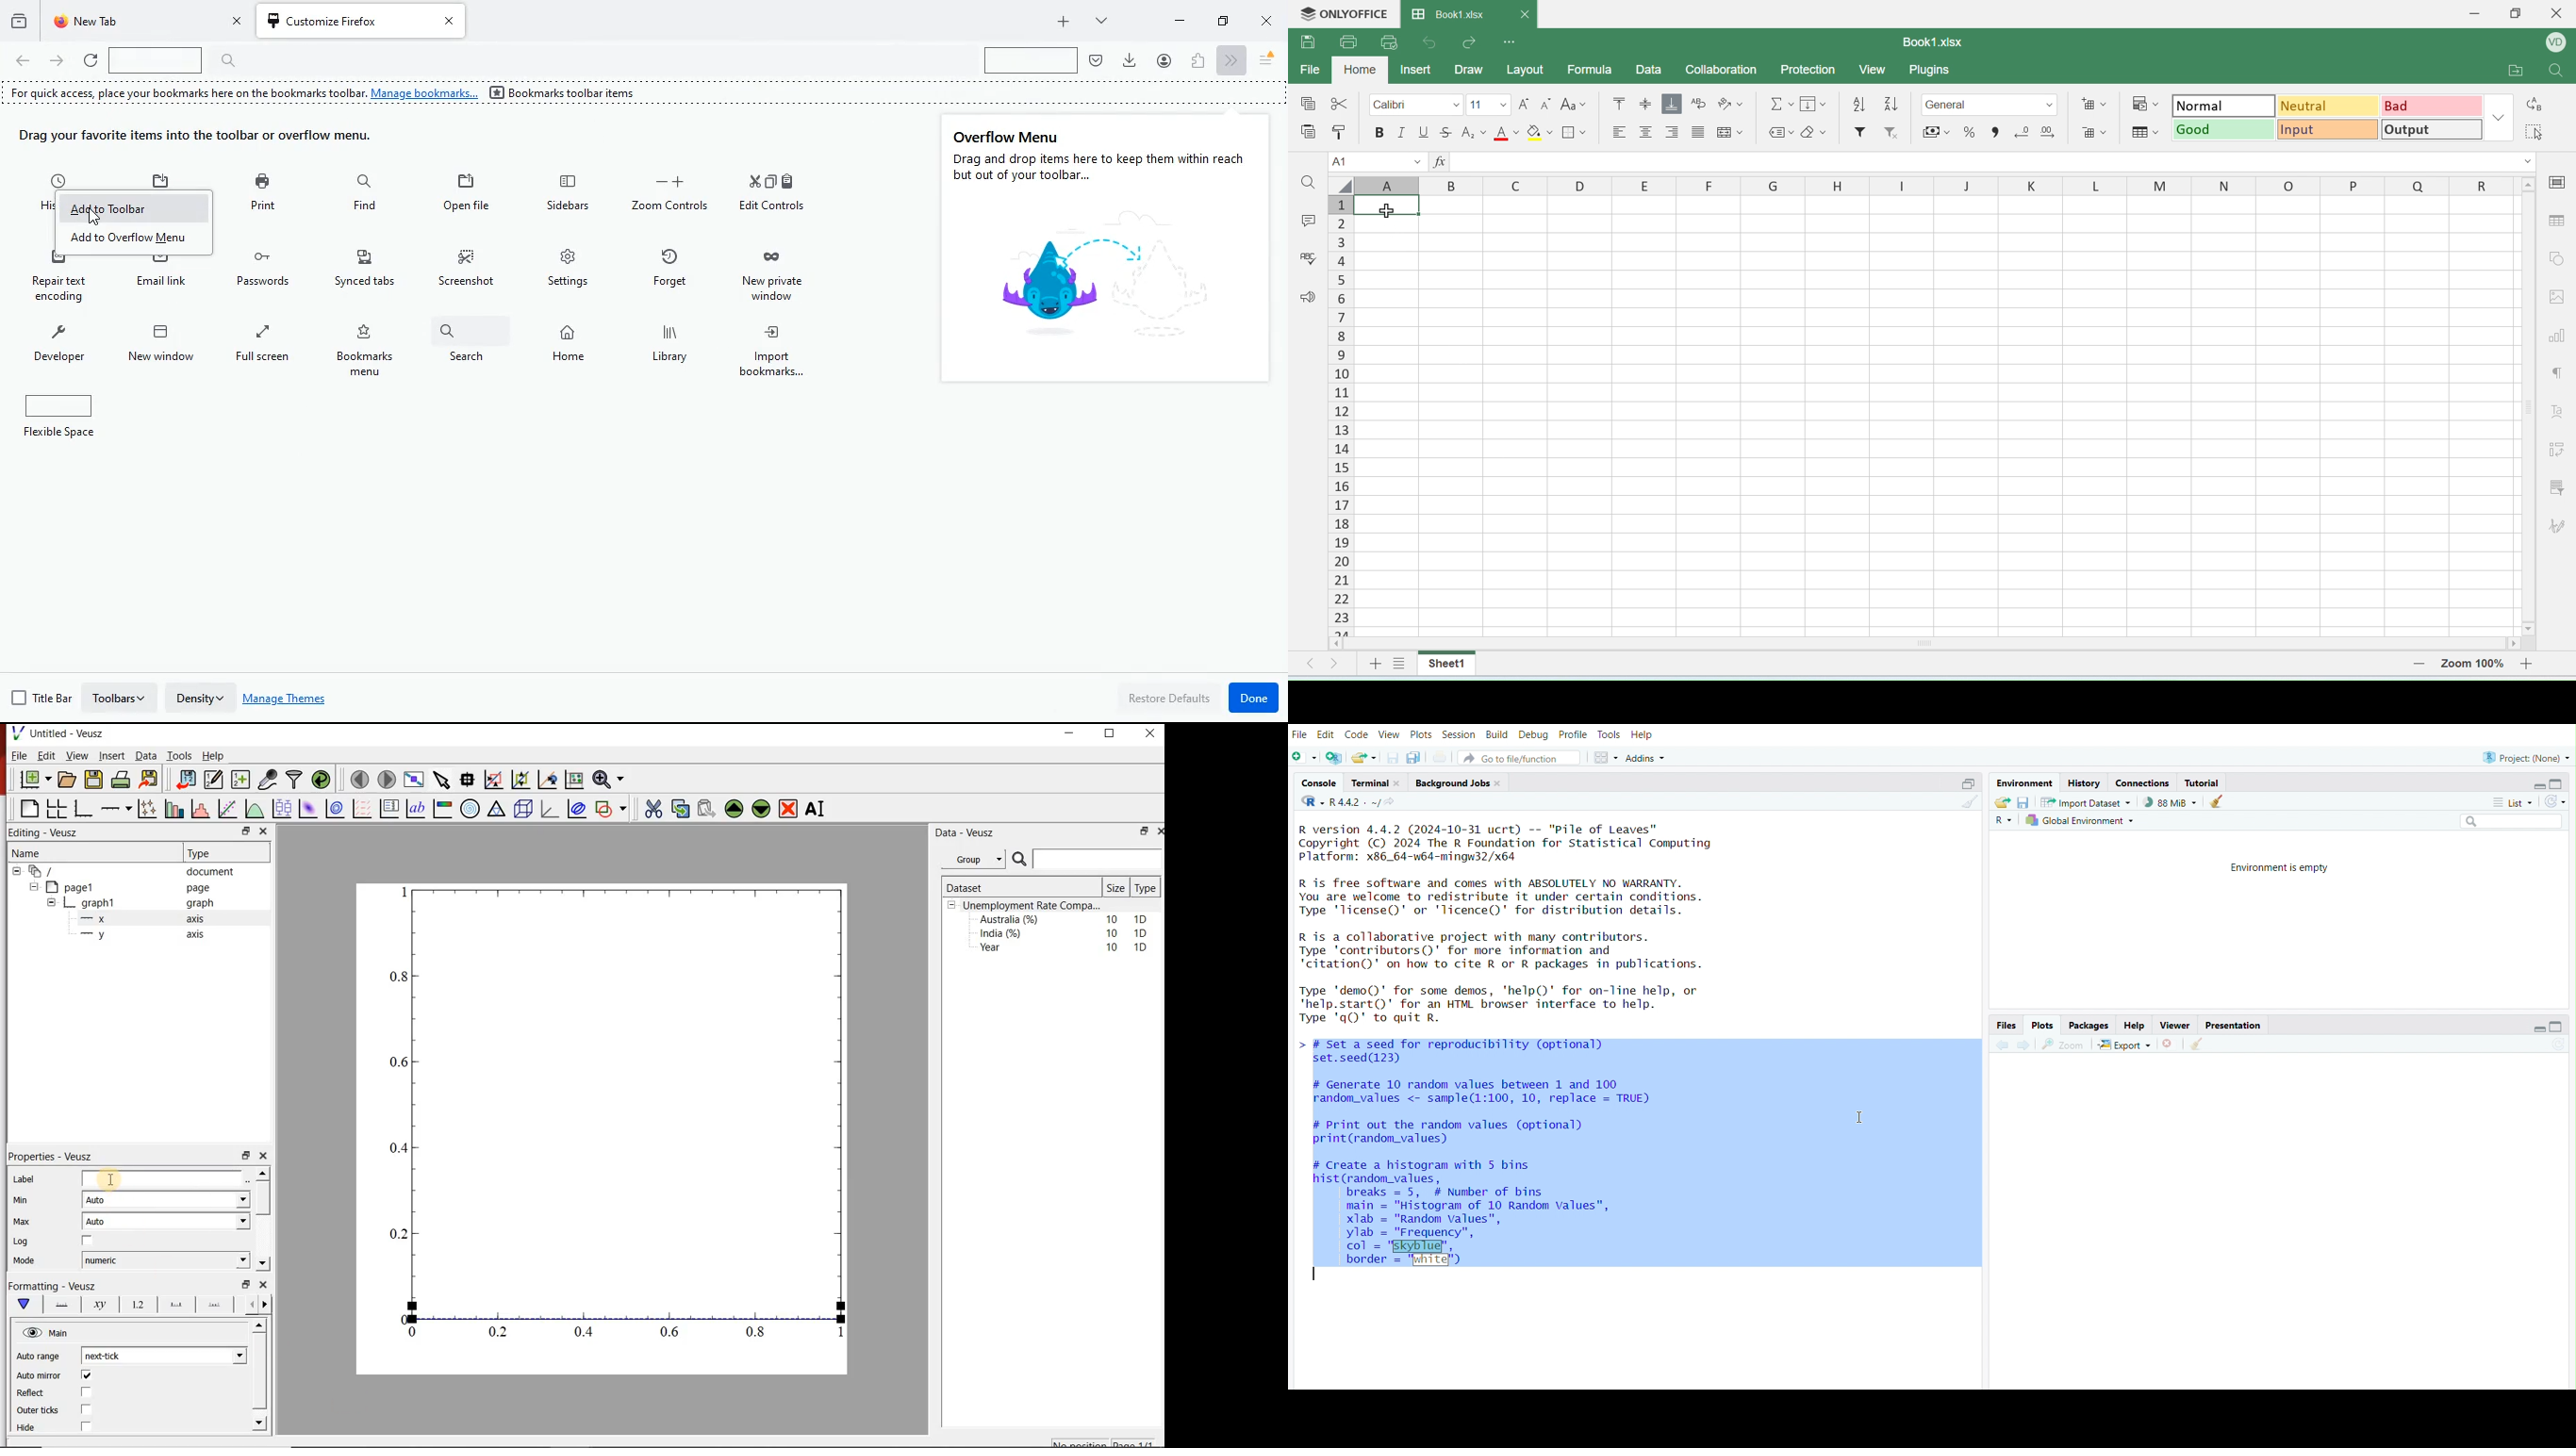  What do you see at coordinates (263, 195) in the screenshot?
I see `print` at bounding box center [263, 195].